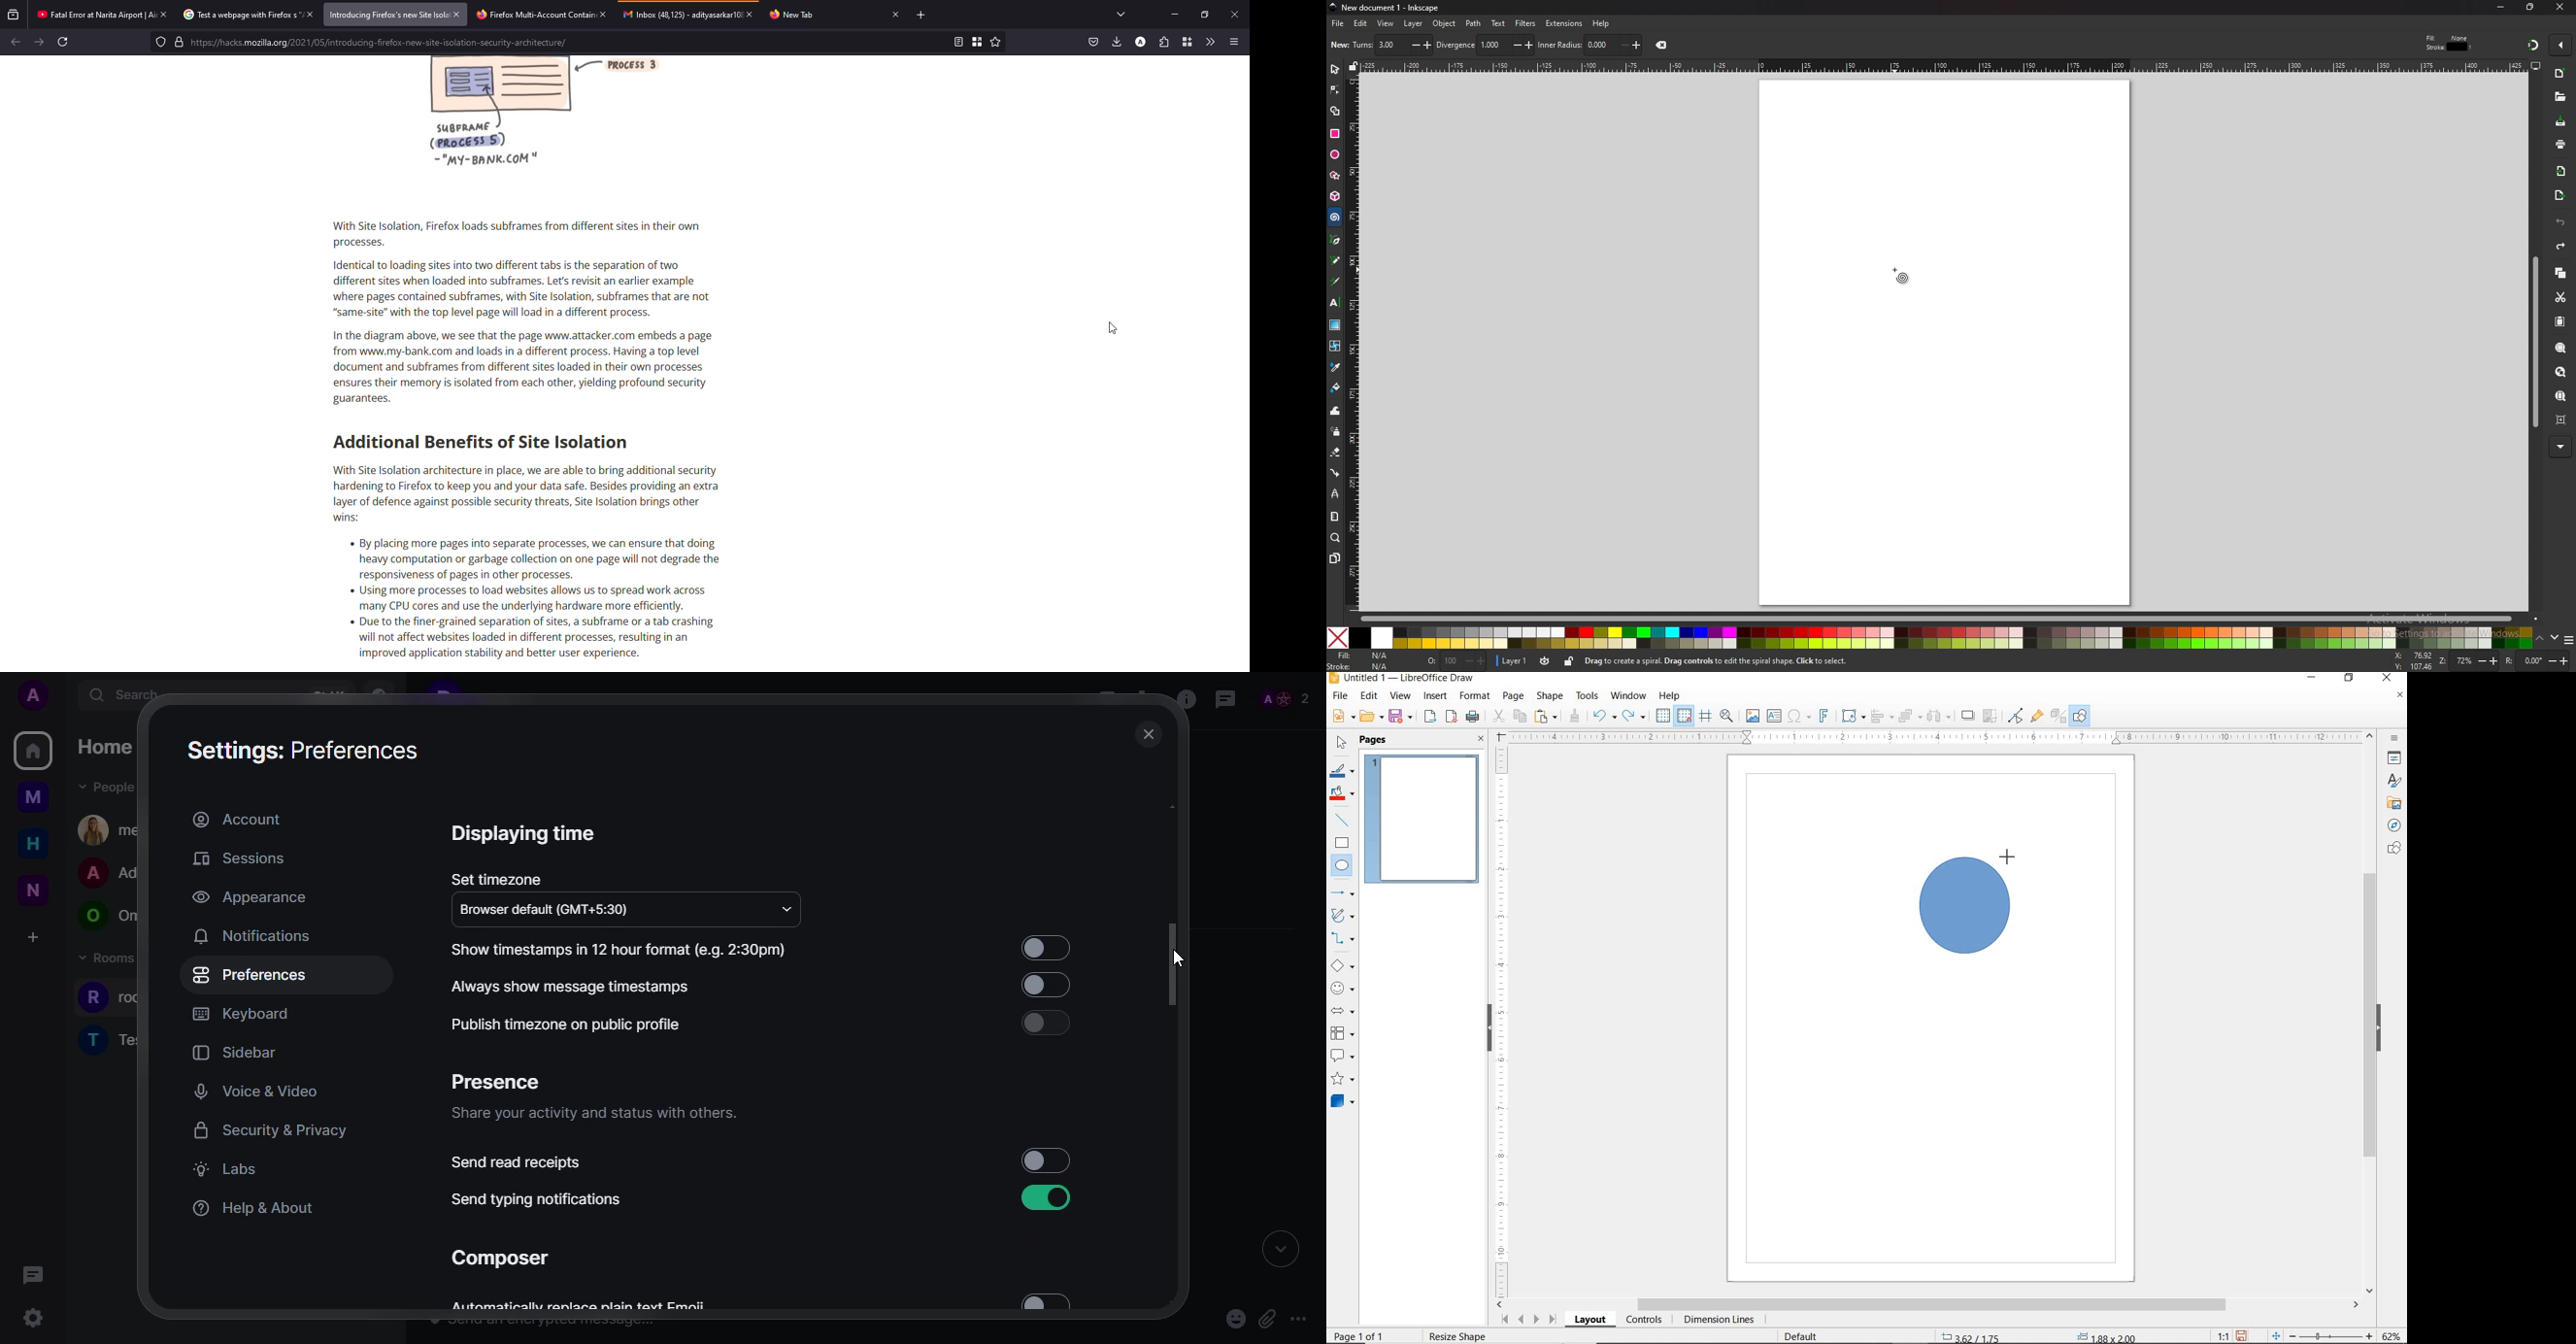 The height and width of the screenshot is (1344, 2576). Describe the element at coordinates (895, 14) in the screenshot. I see `close` at that location.